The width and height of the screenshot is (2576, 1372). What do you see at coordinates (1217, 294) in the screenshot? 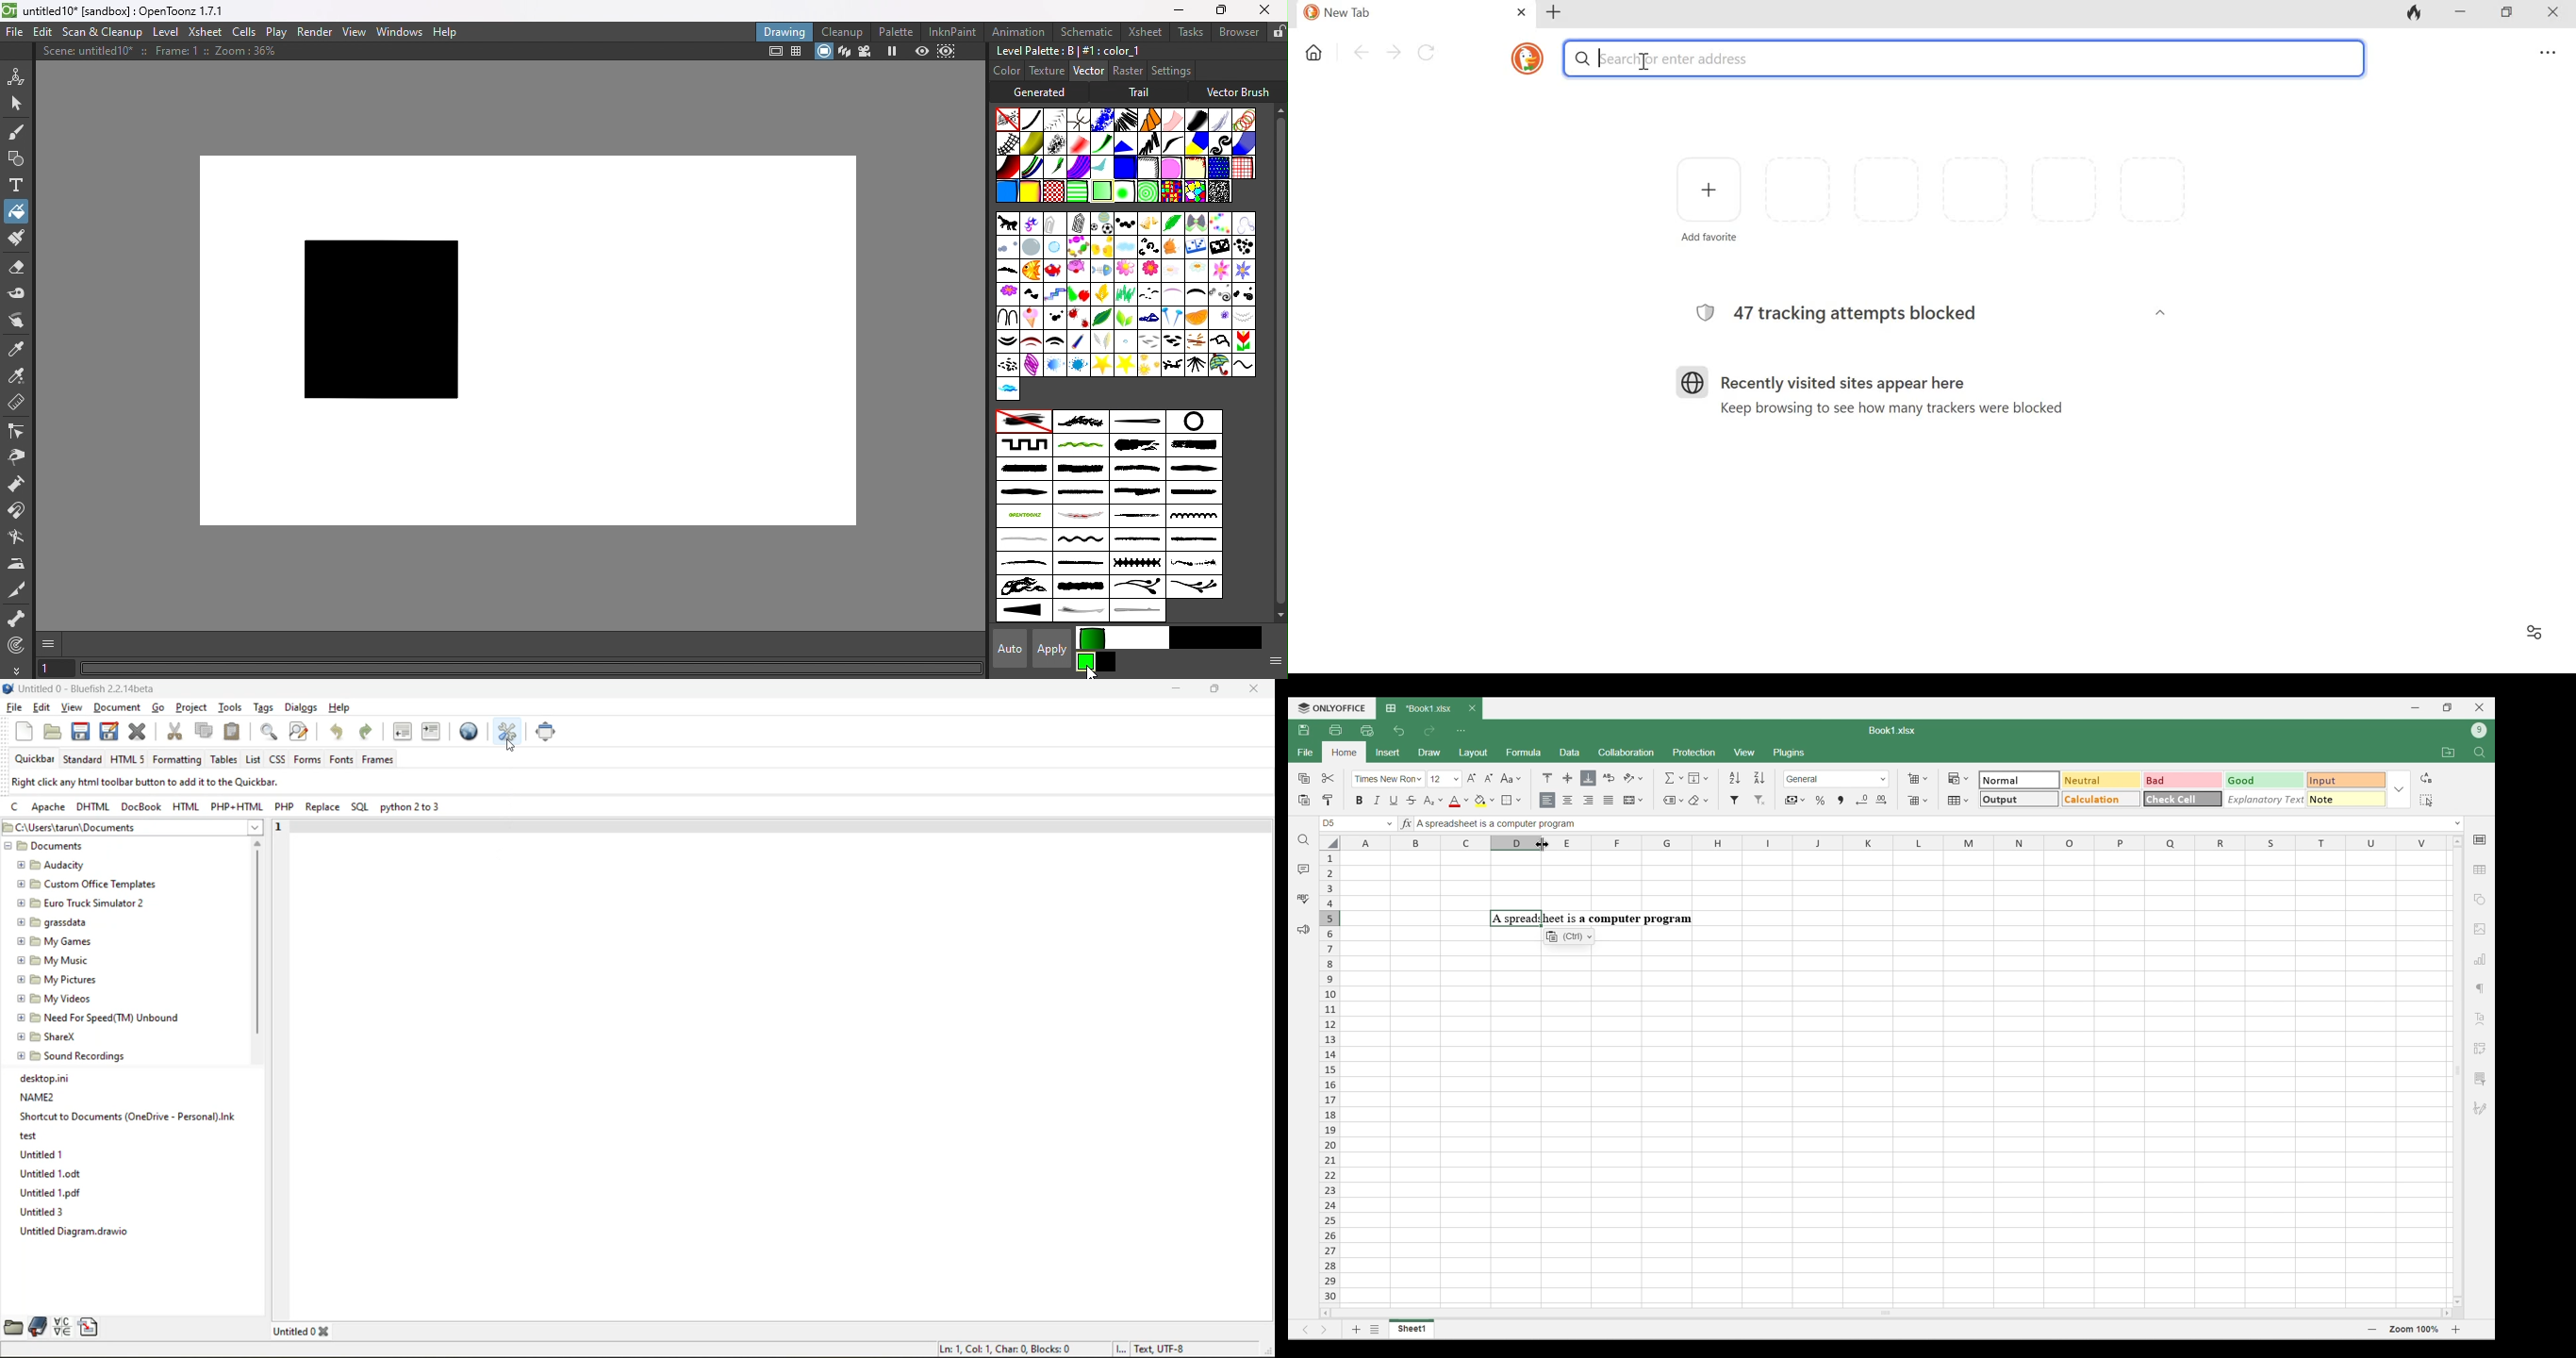
I see `hedge` at bounding box center [1217, 294].